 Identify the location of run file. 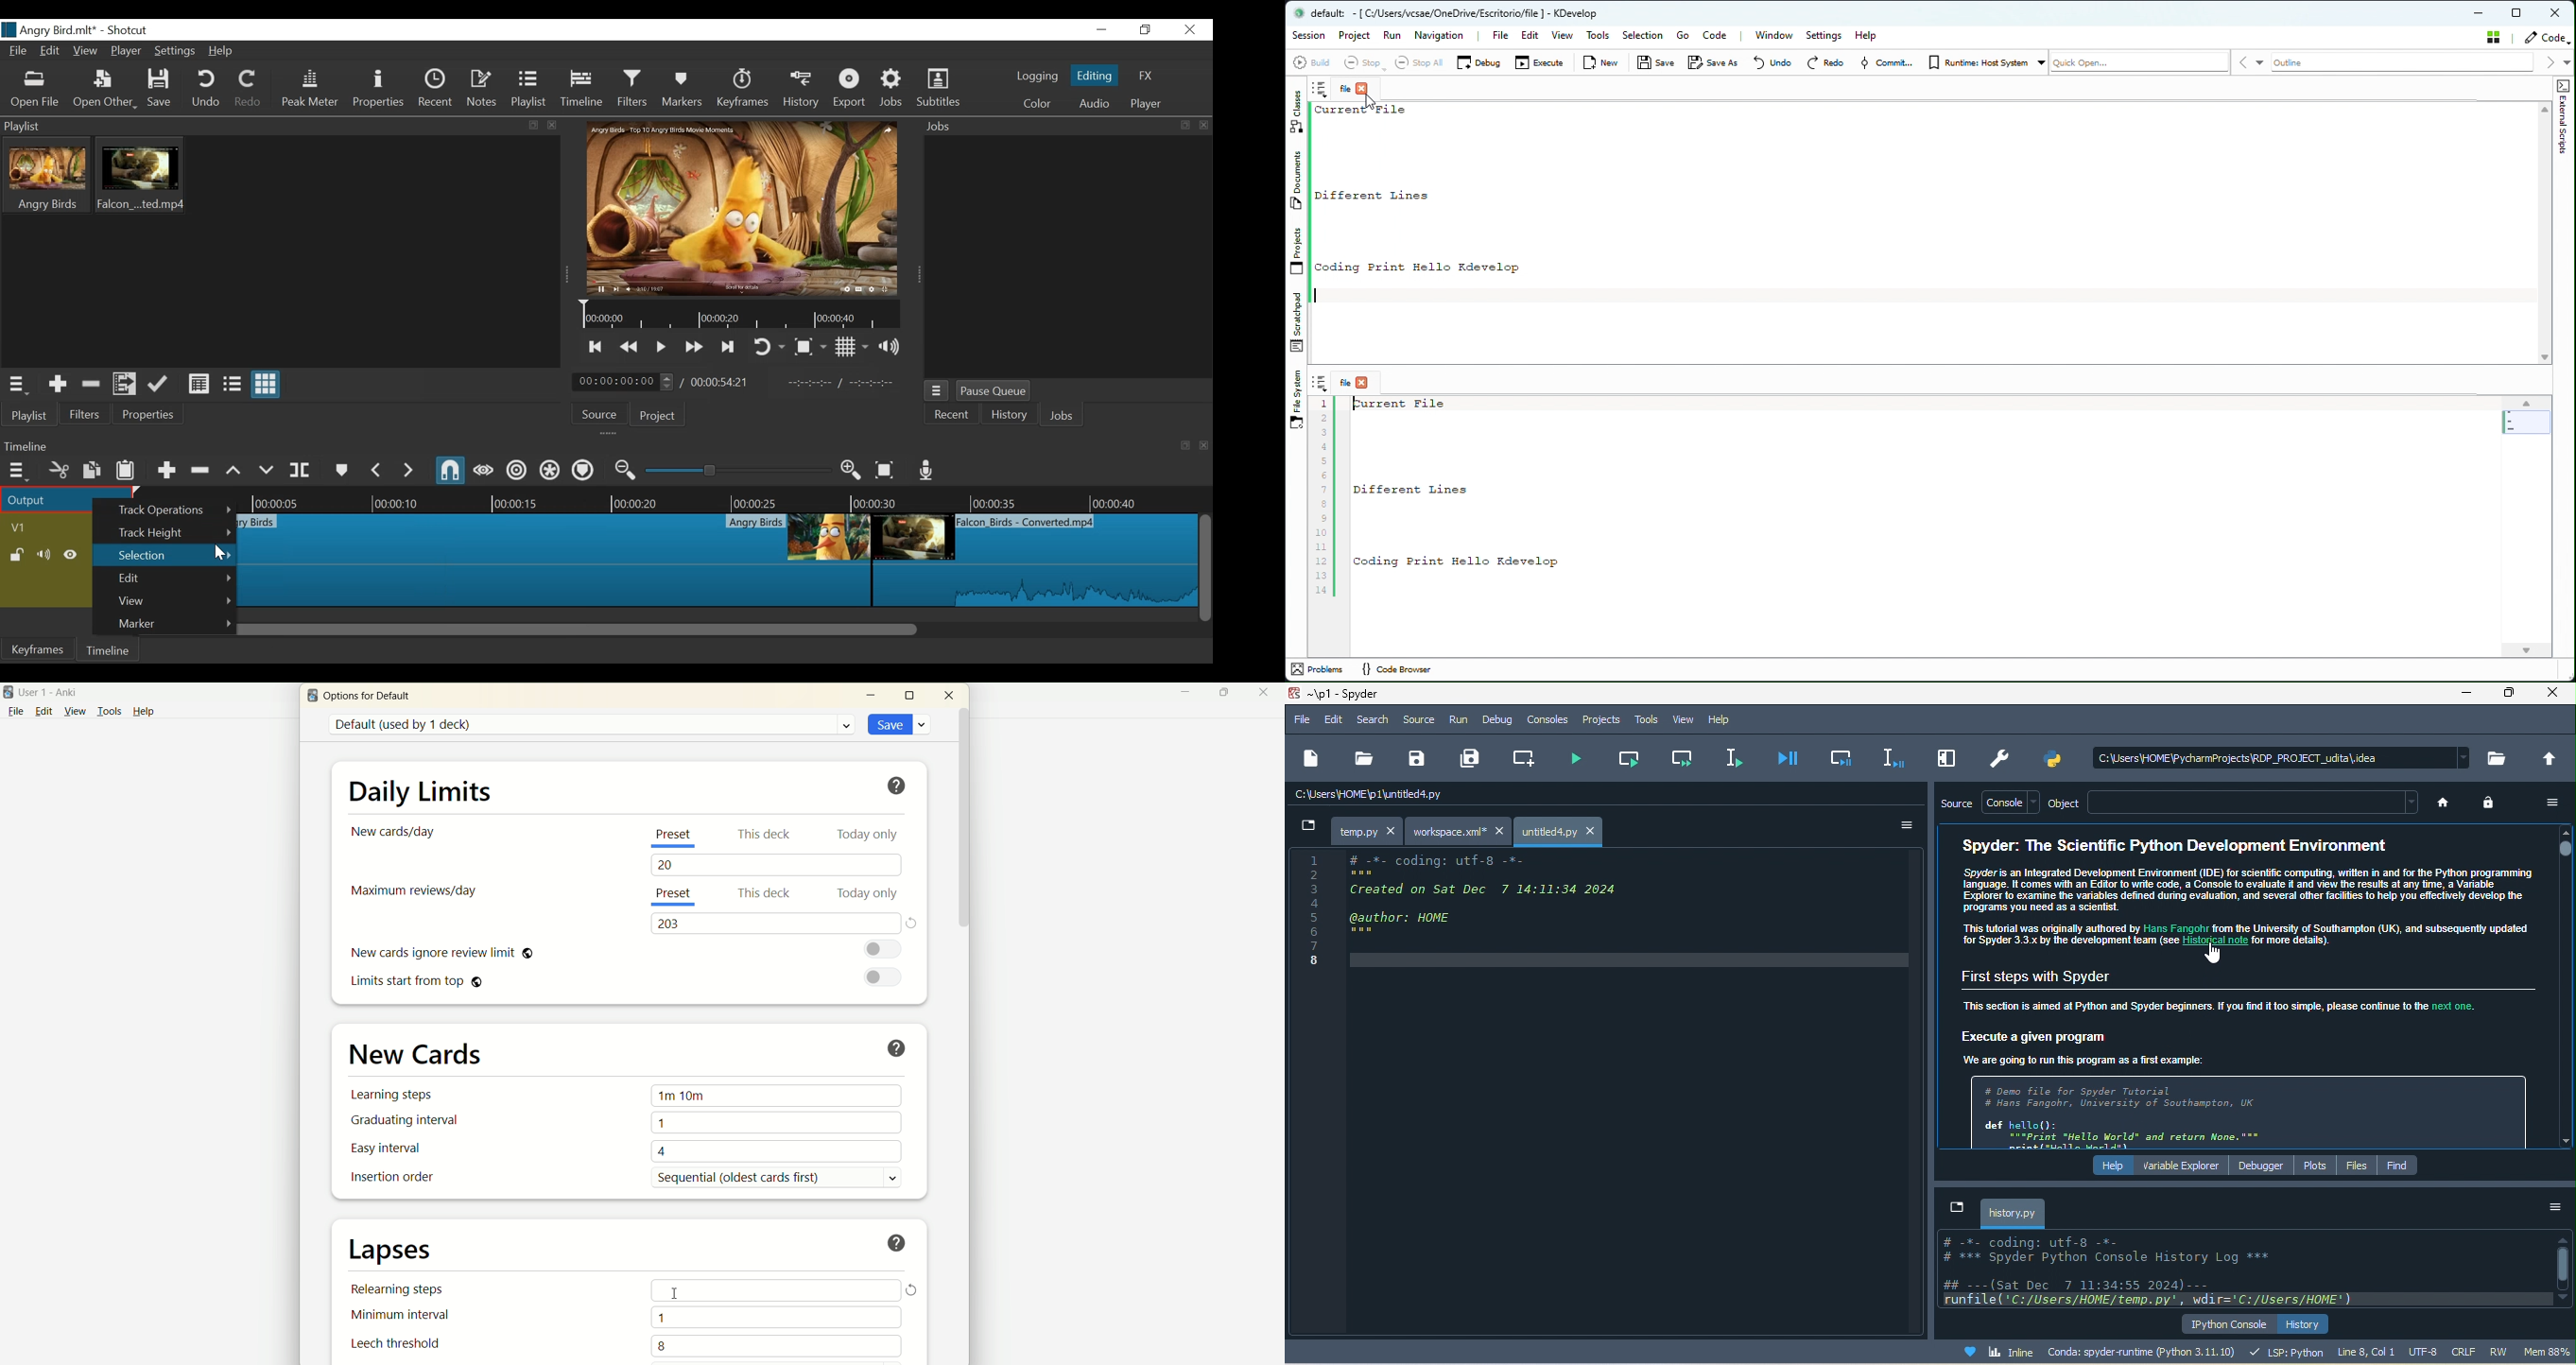
(1576, 761).